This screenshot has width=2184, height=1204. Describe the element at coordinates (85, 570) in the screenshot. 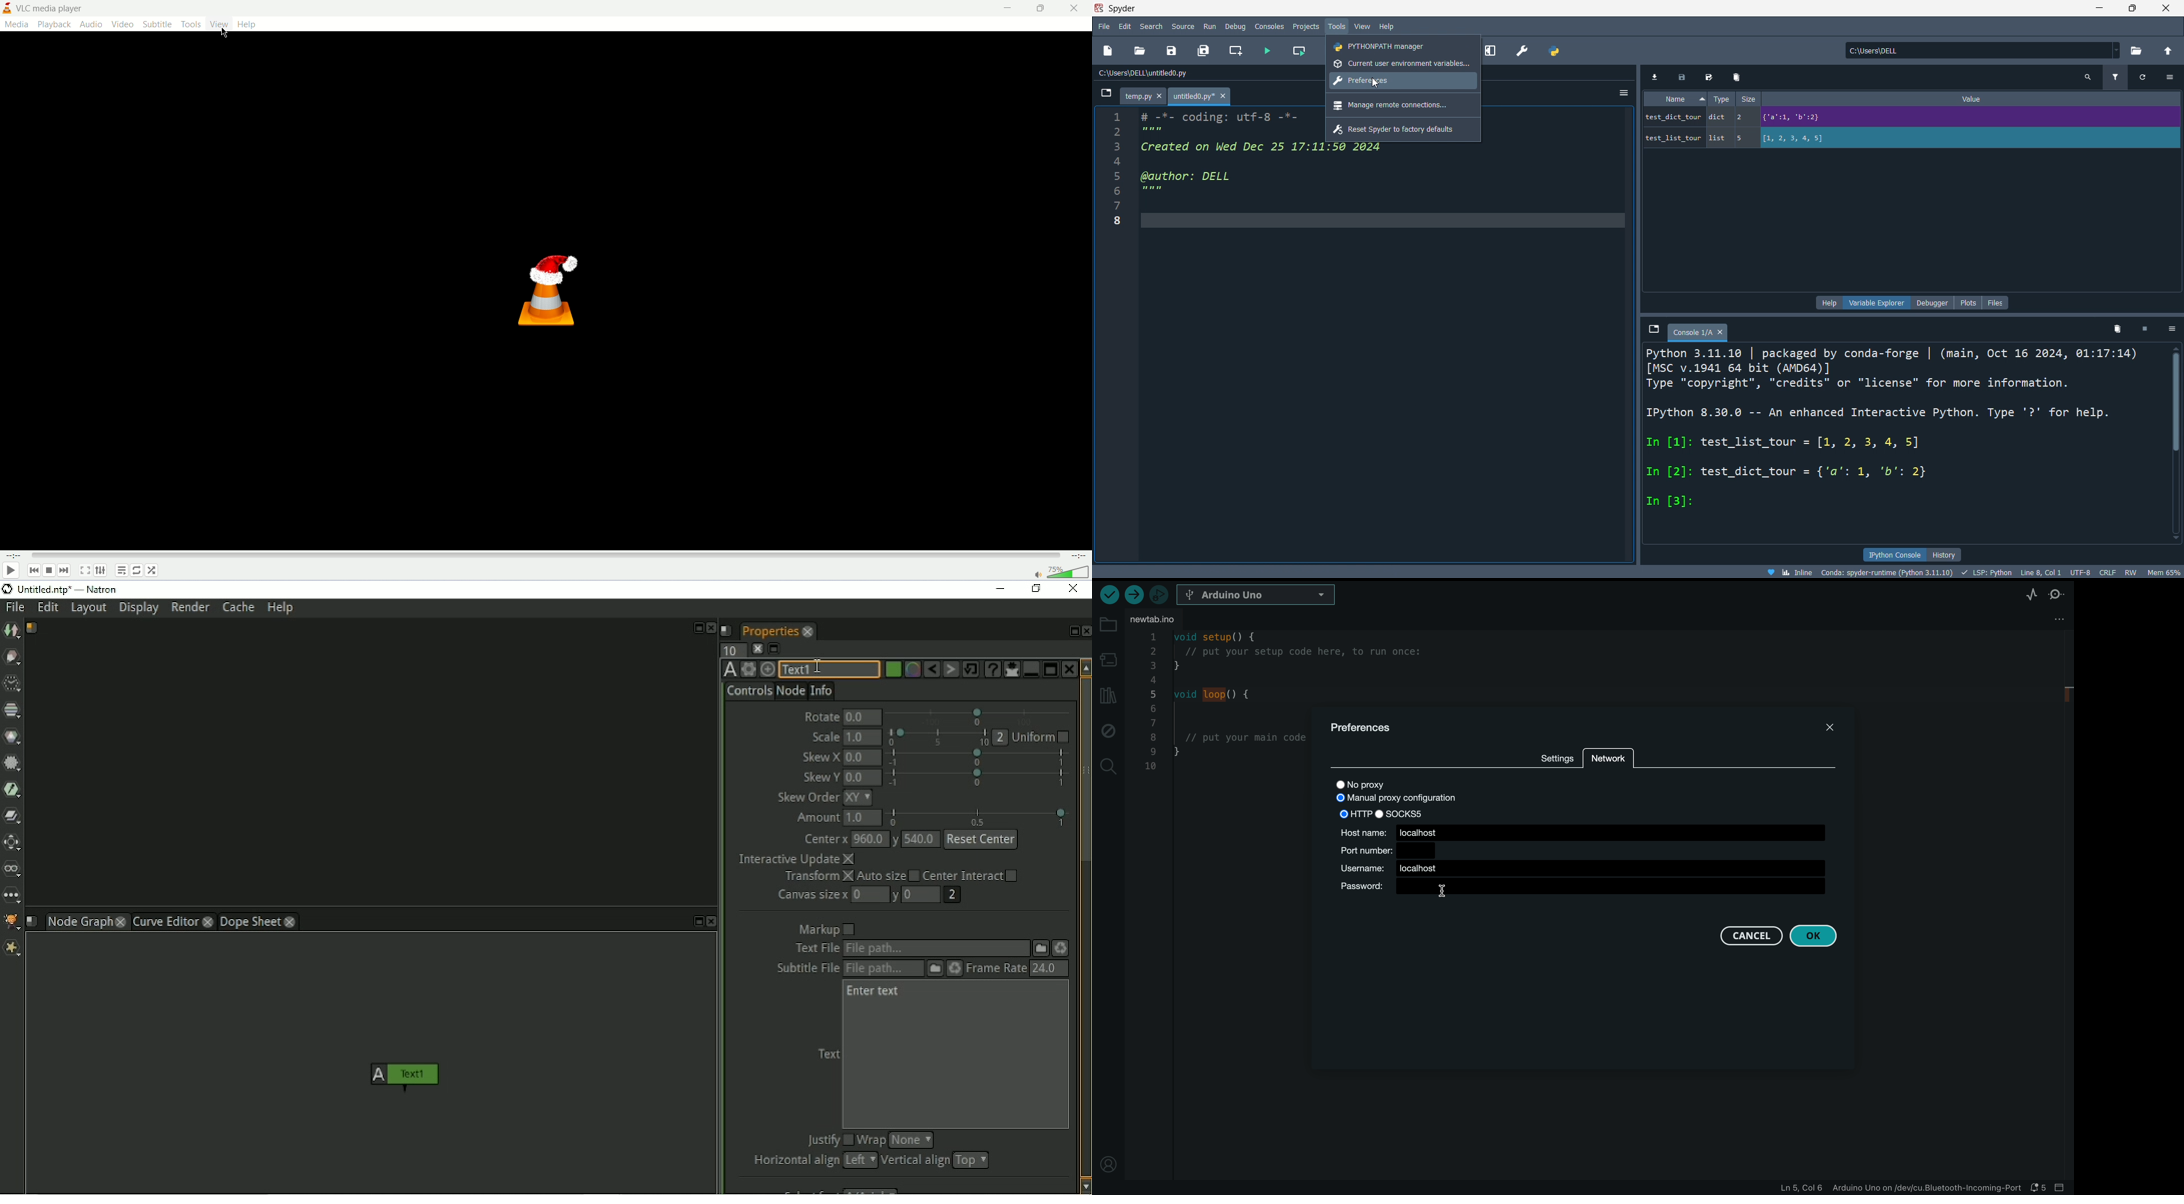

I see `fullscreen` at that location.